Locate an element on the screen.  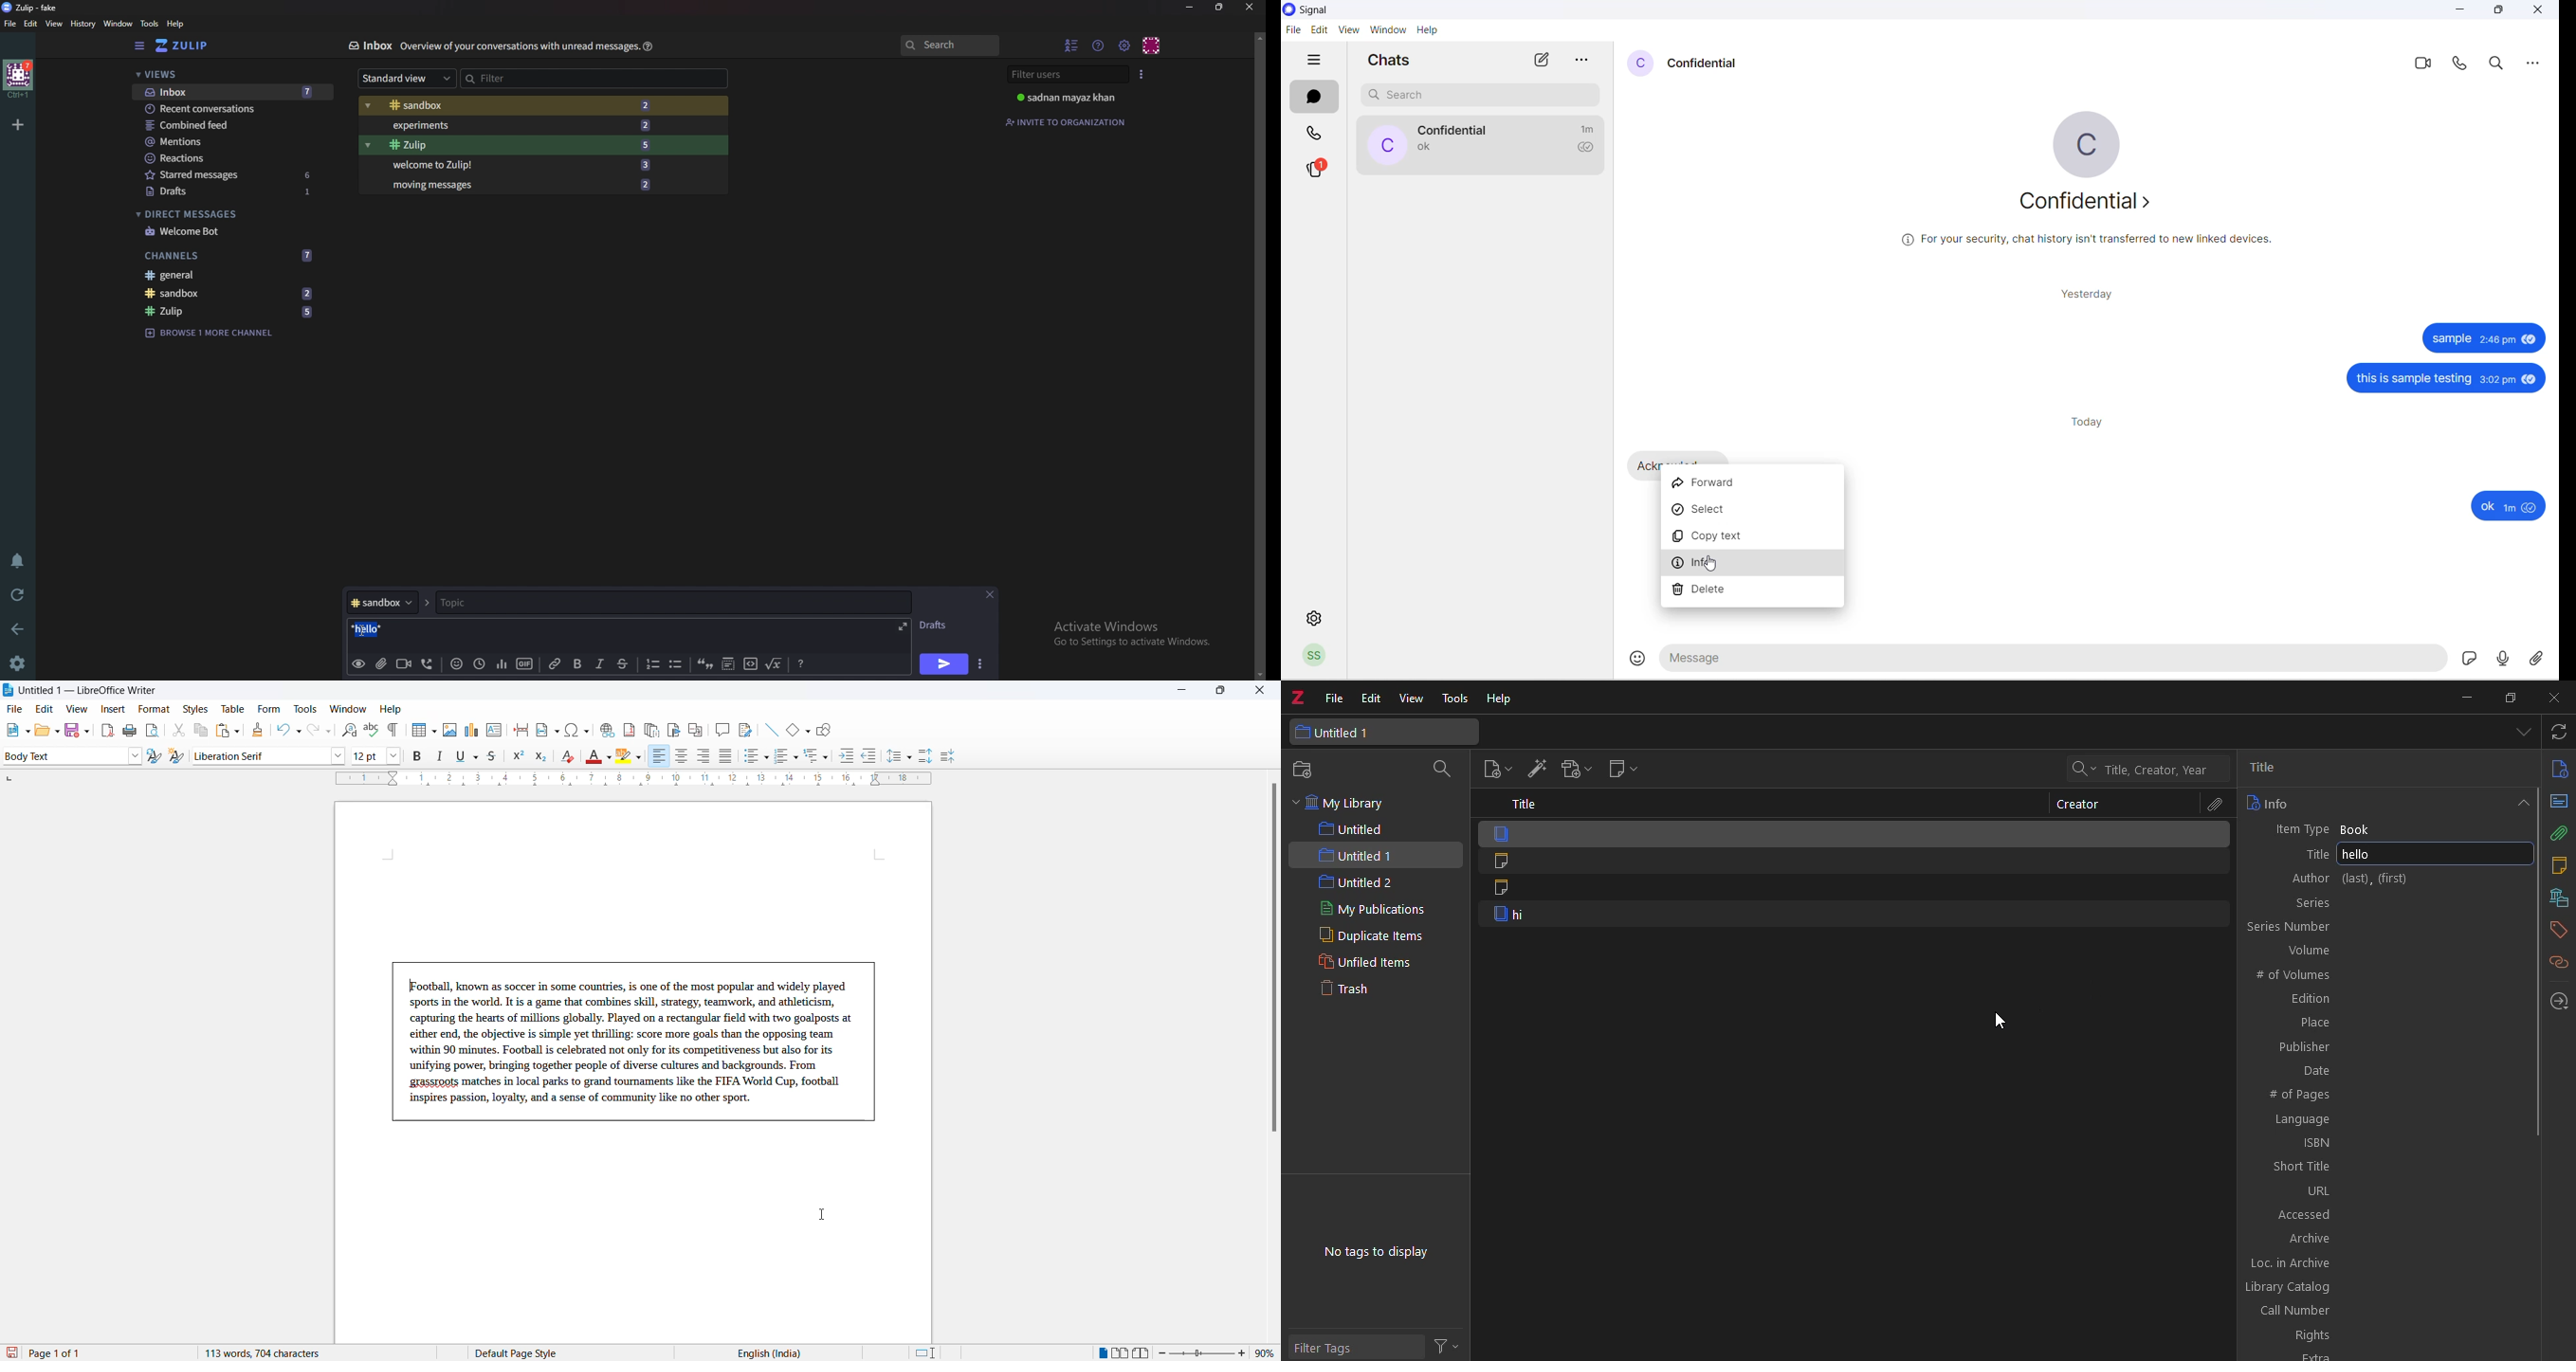
contact profile picture is located at coordinates (1639, 62).